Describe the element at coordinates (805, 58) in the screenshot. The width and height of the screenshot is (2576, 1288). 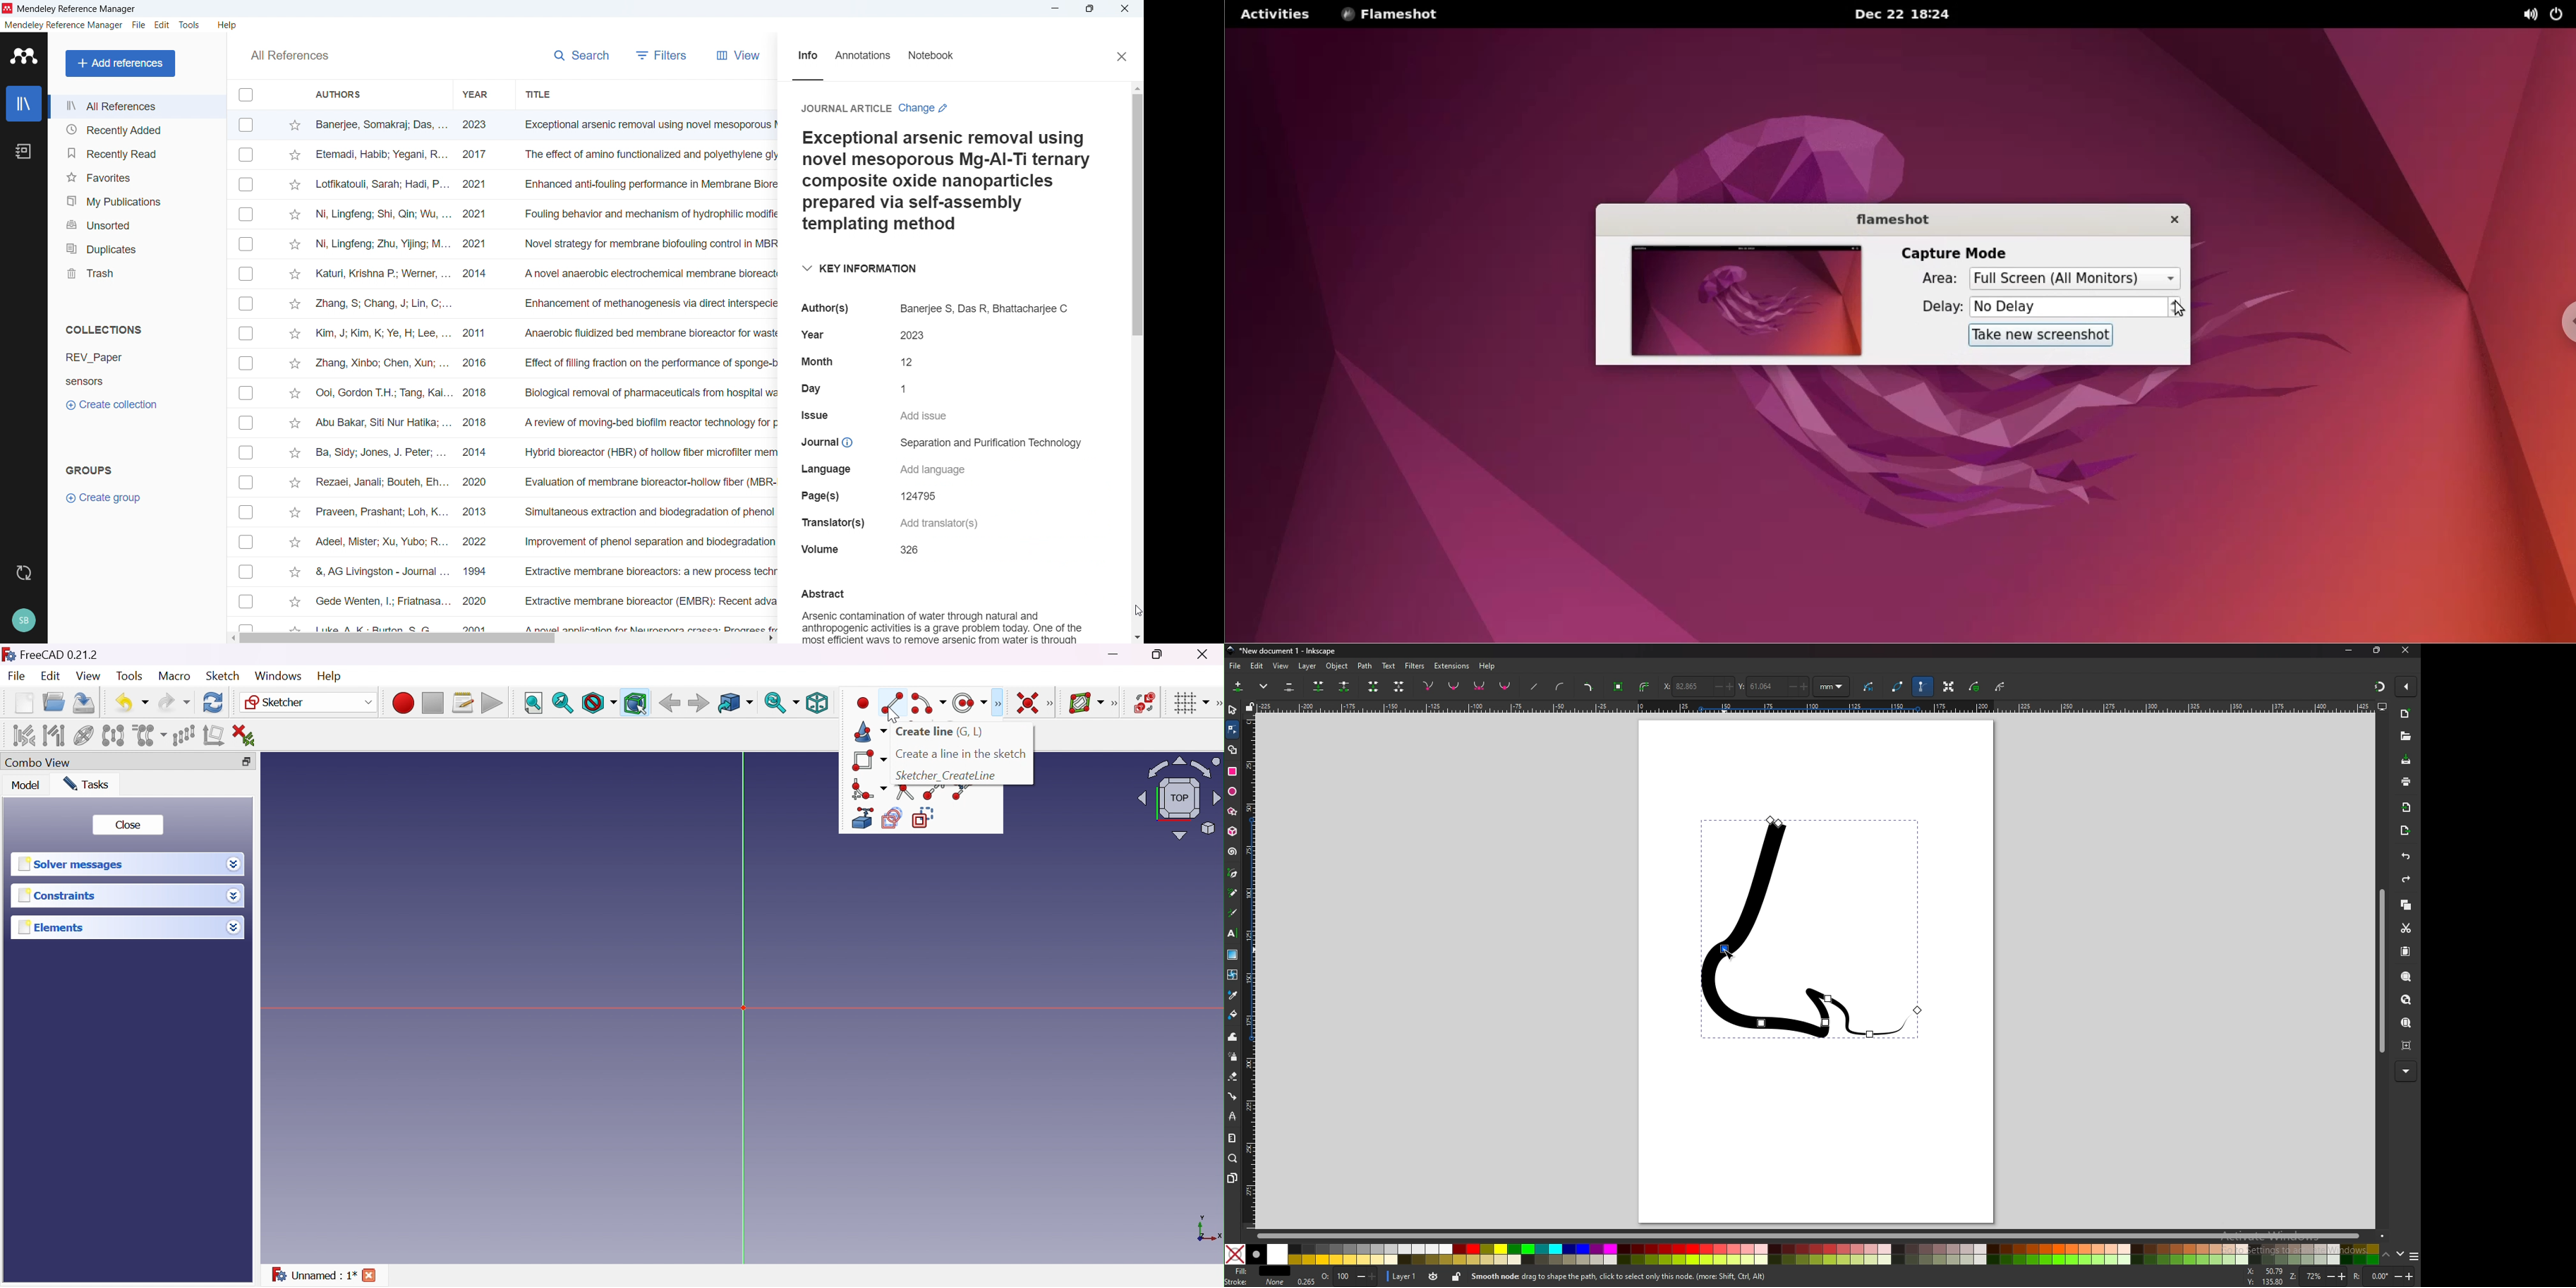
I see `info` at that location.